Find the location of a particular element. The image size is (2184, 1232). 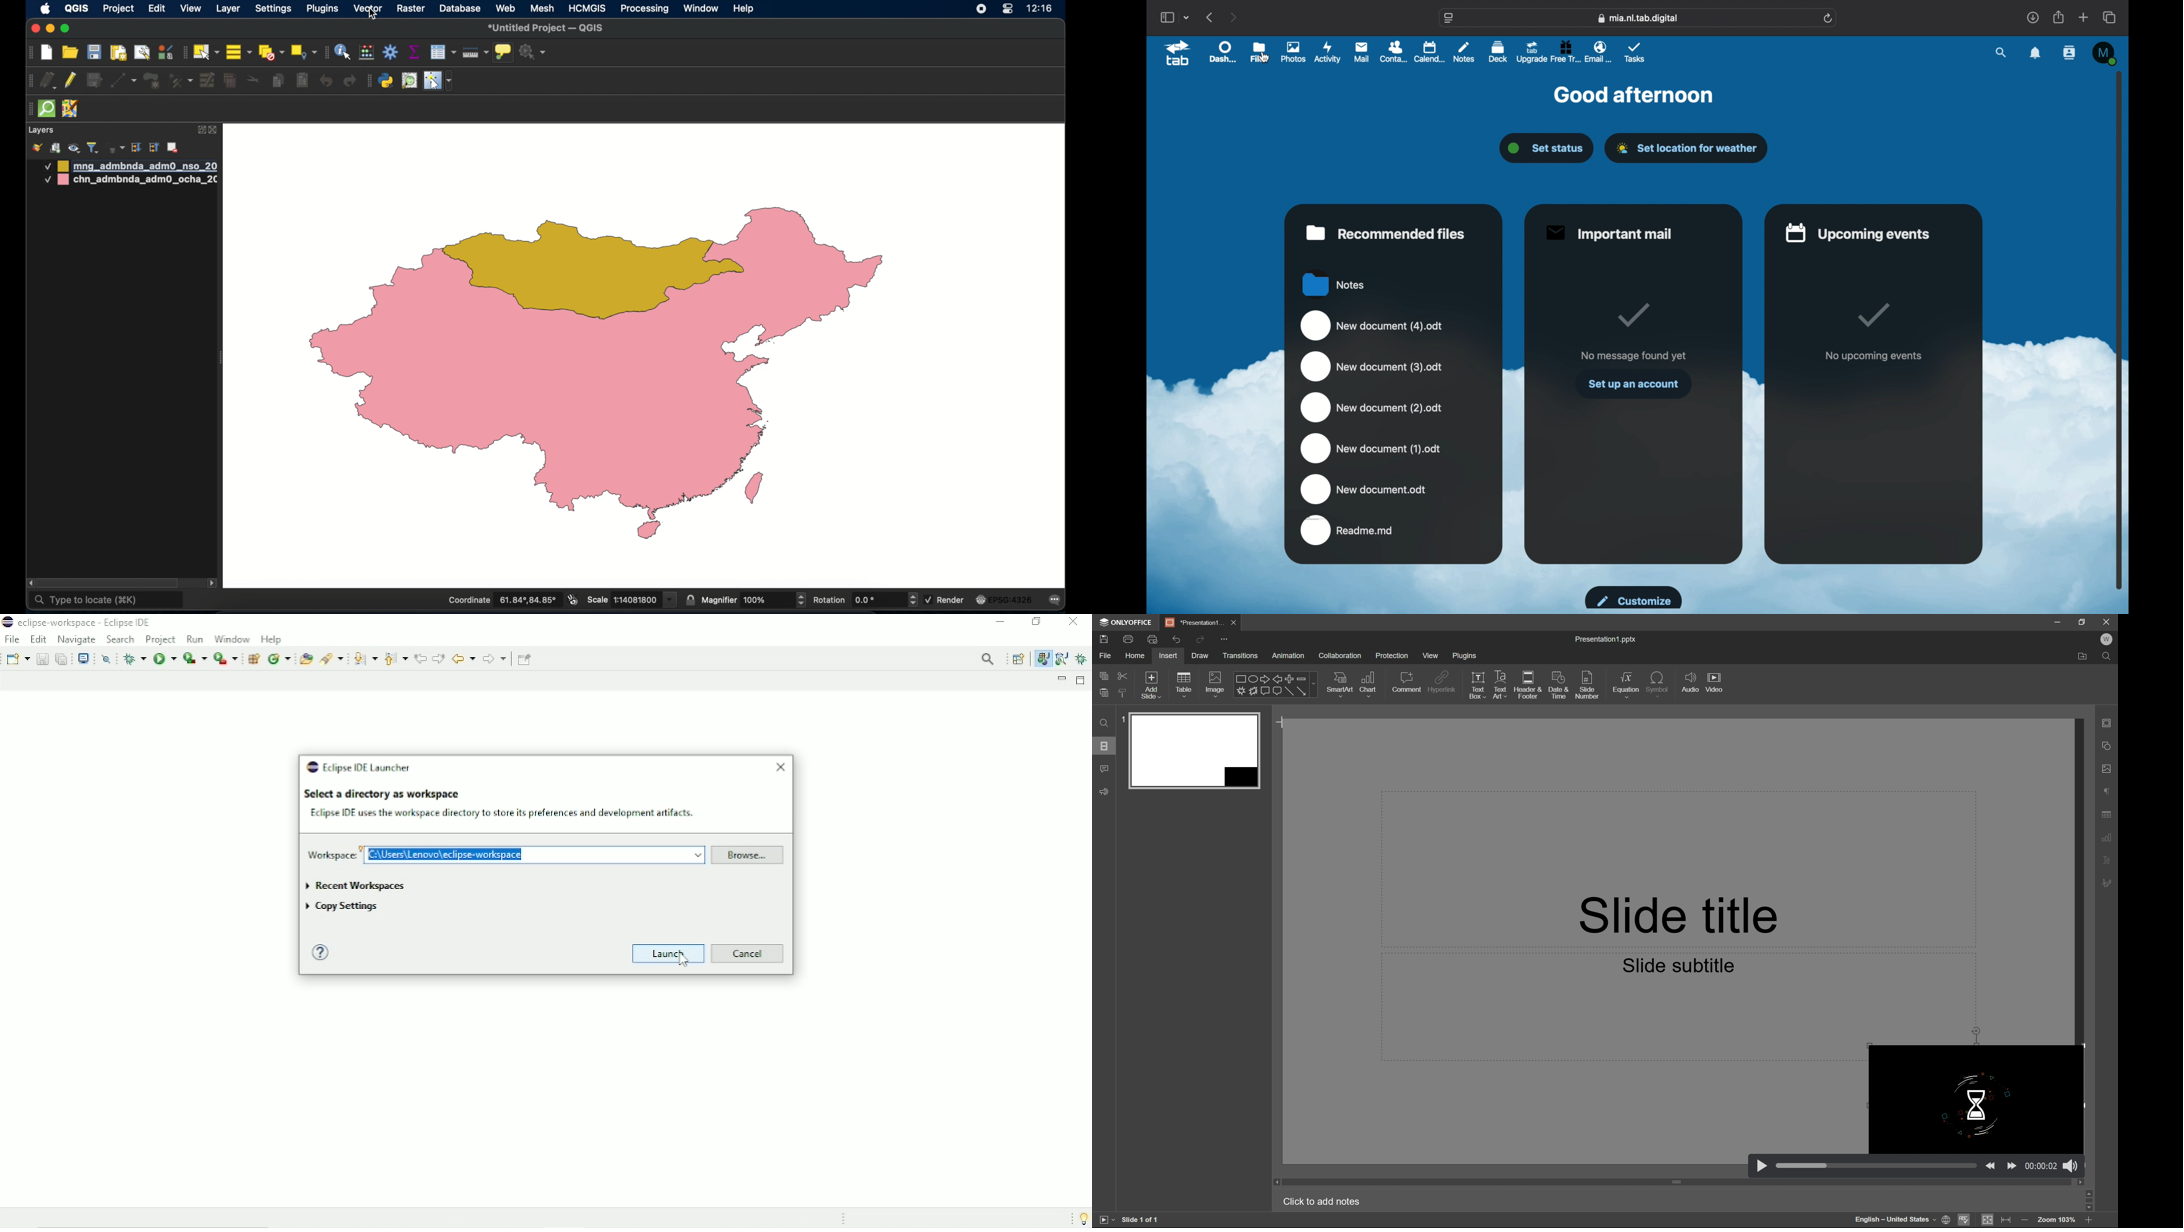

video is located at coordinates (1715, 683).